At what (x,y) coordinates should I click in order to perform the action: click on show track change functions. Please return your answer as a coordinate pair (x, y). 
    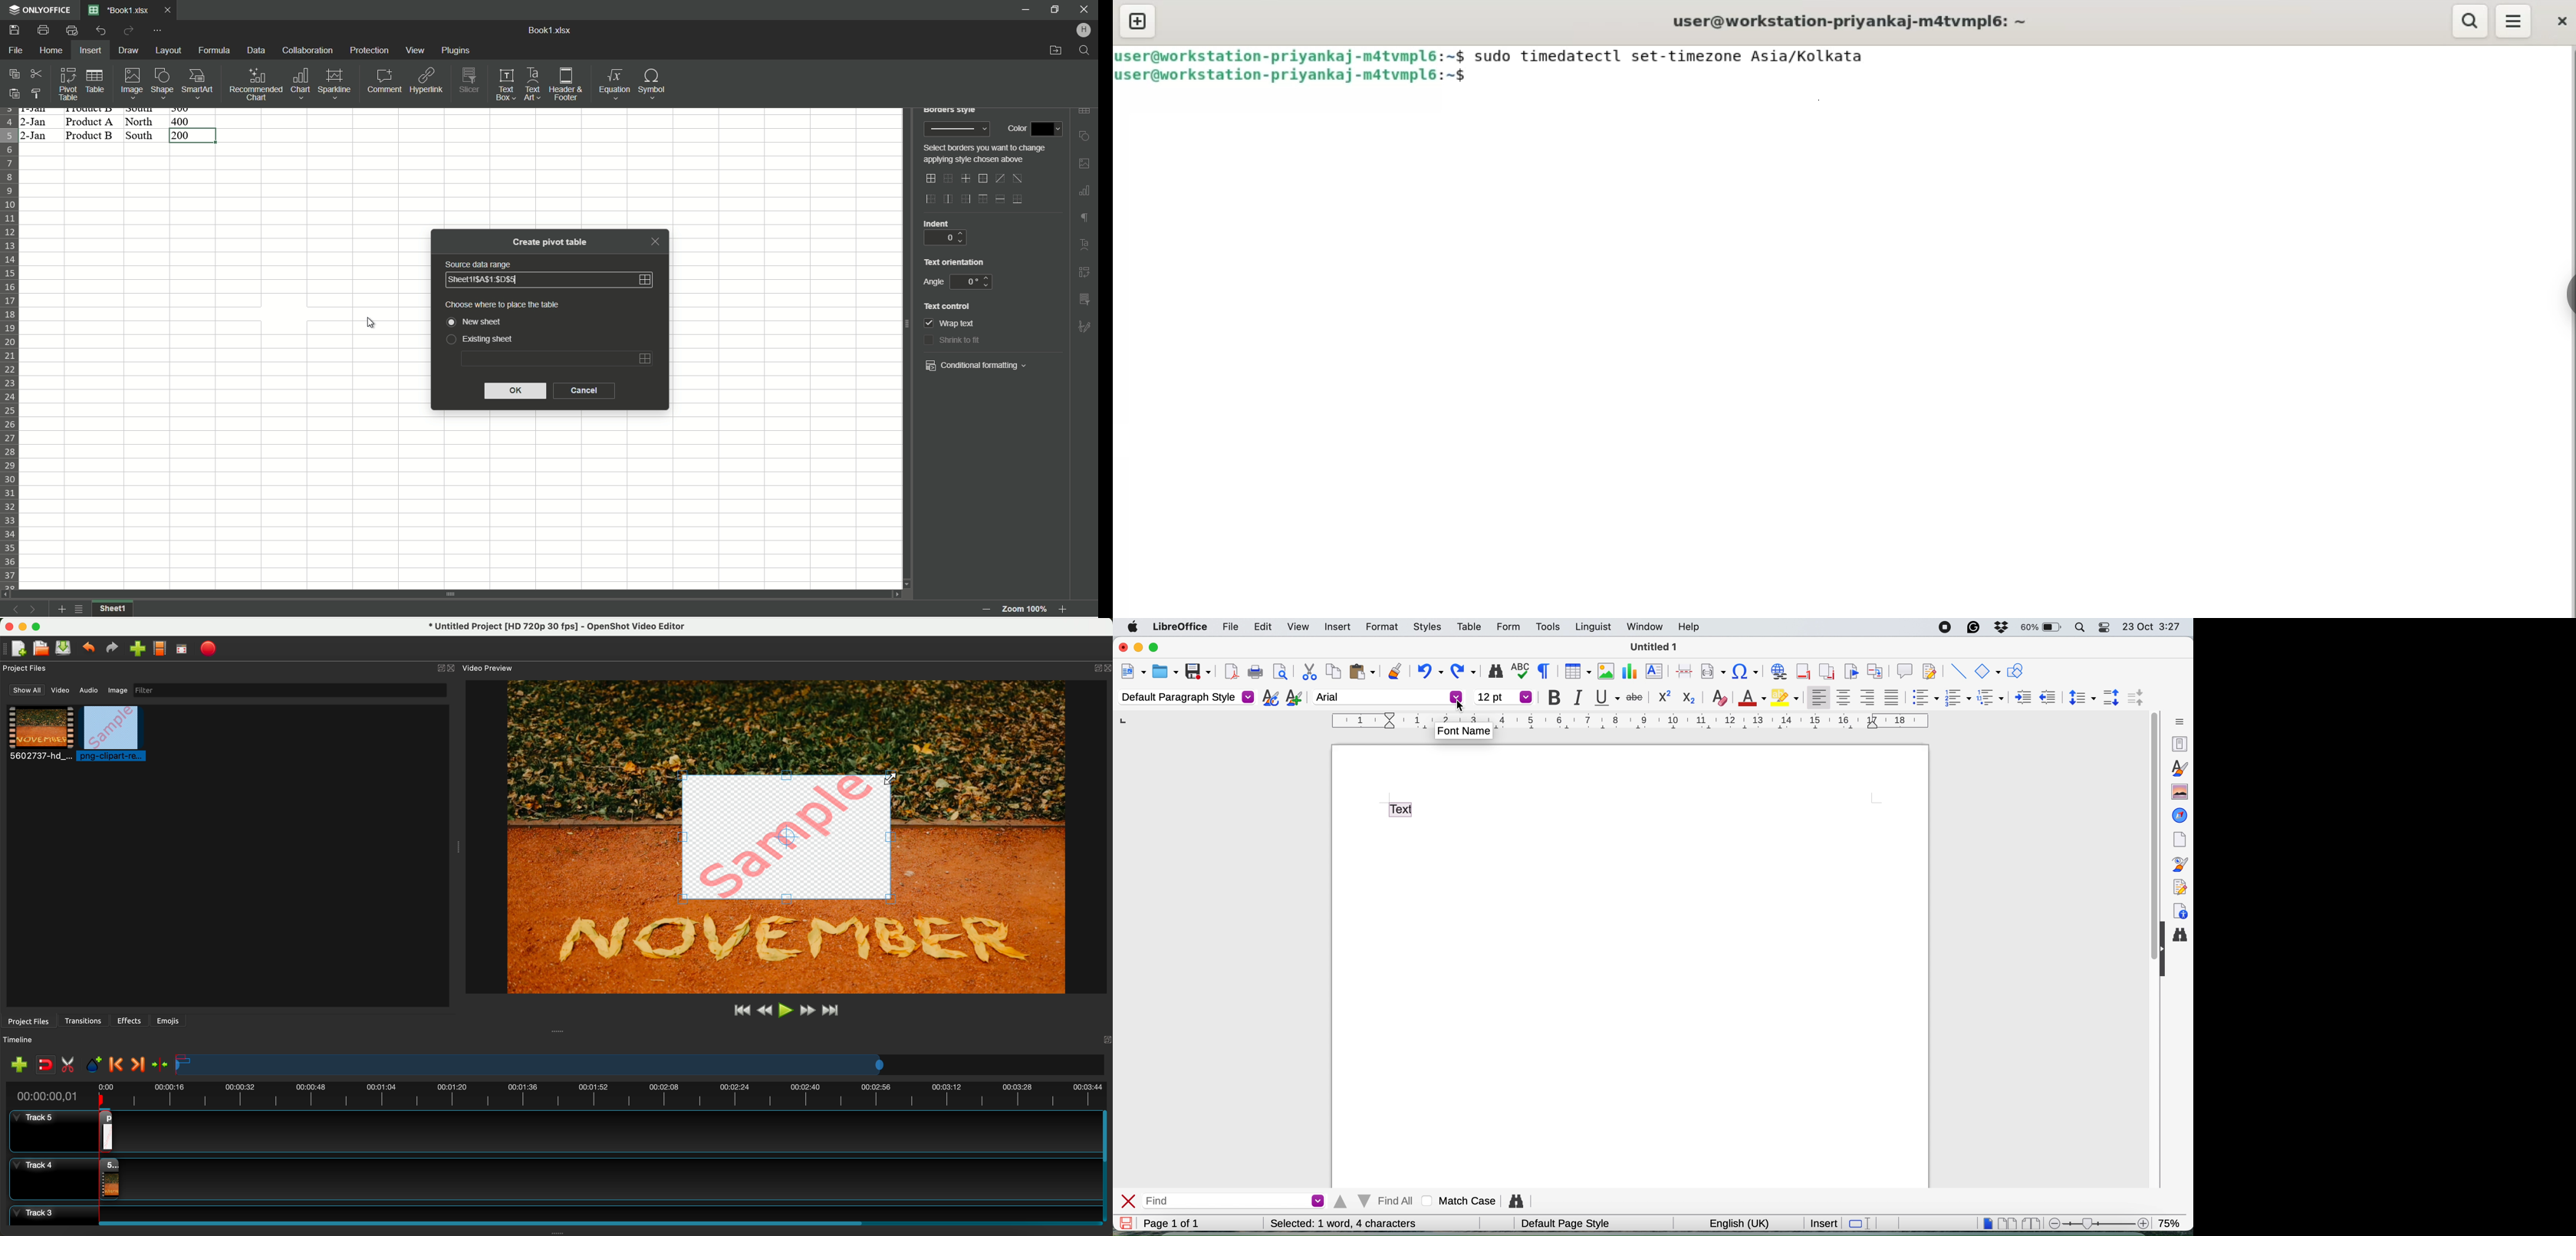
    Looking at the image, I should click on (1931, 672).